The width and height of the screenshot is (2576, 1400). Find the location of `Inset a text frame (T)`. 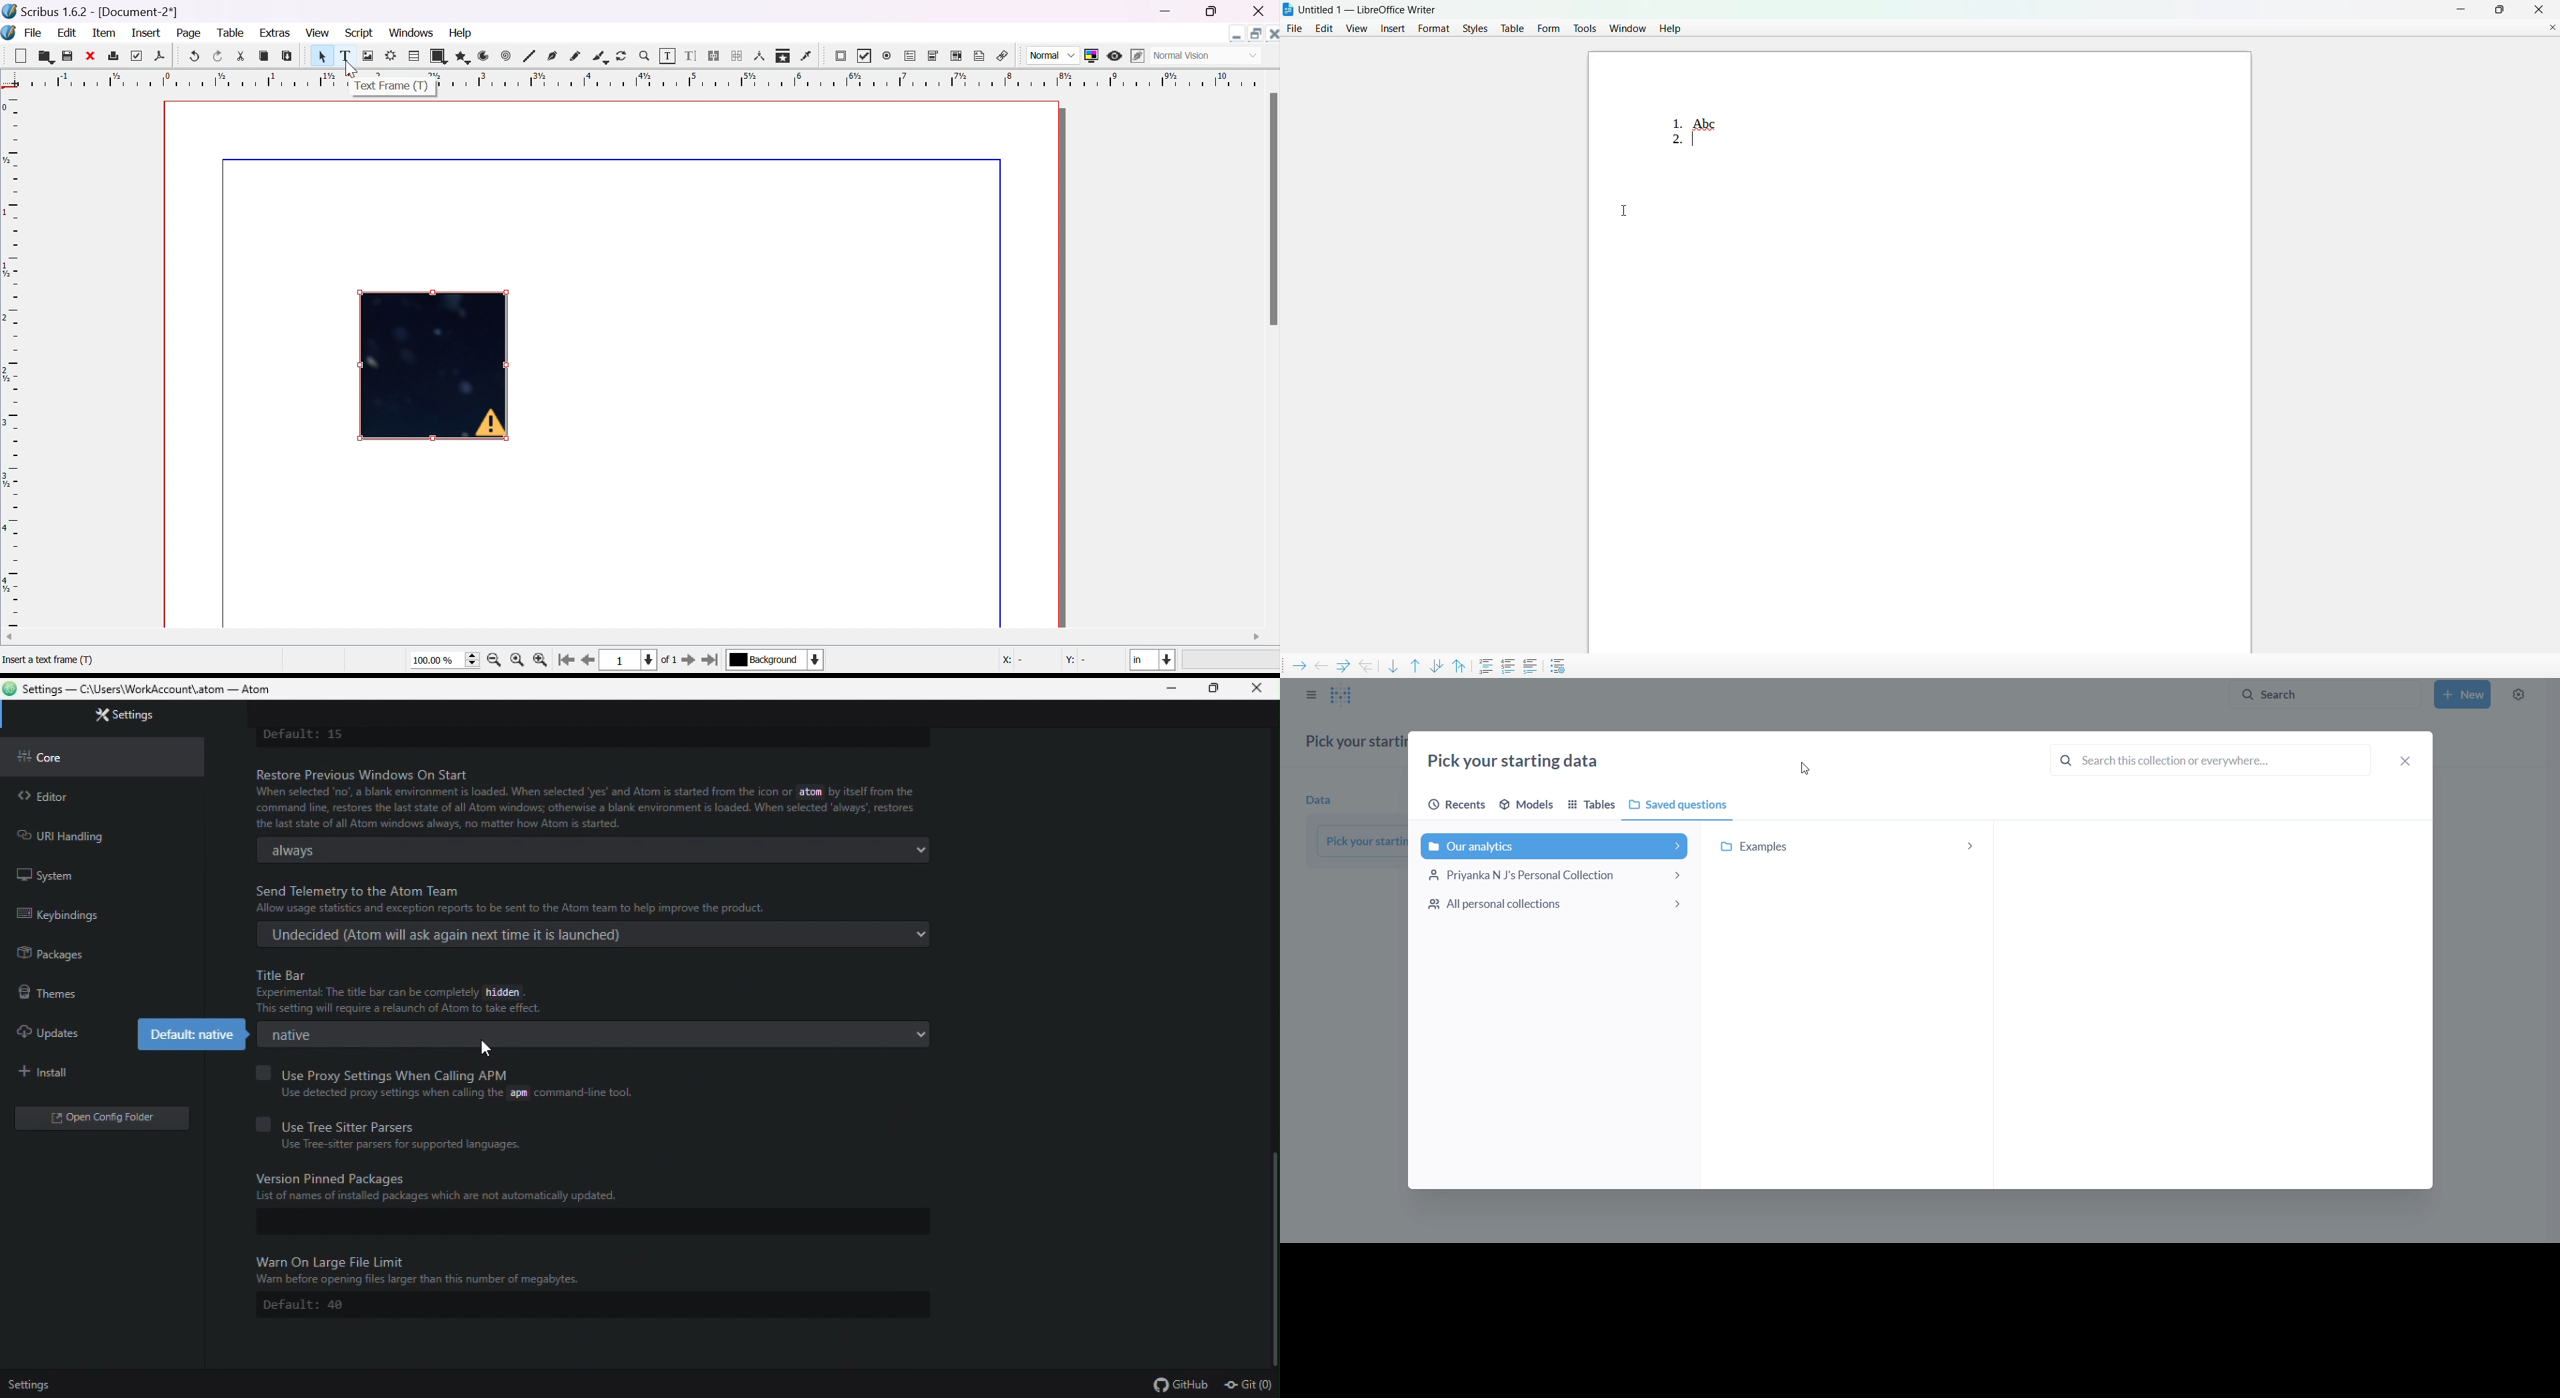

Inset a text frame (T) is located at coordinates (109, 662).